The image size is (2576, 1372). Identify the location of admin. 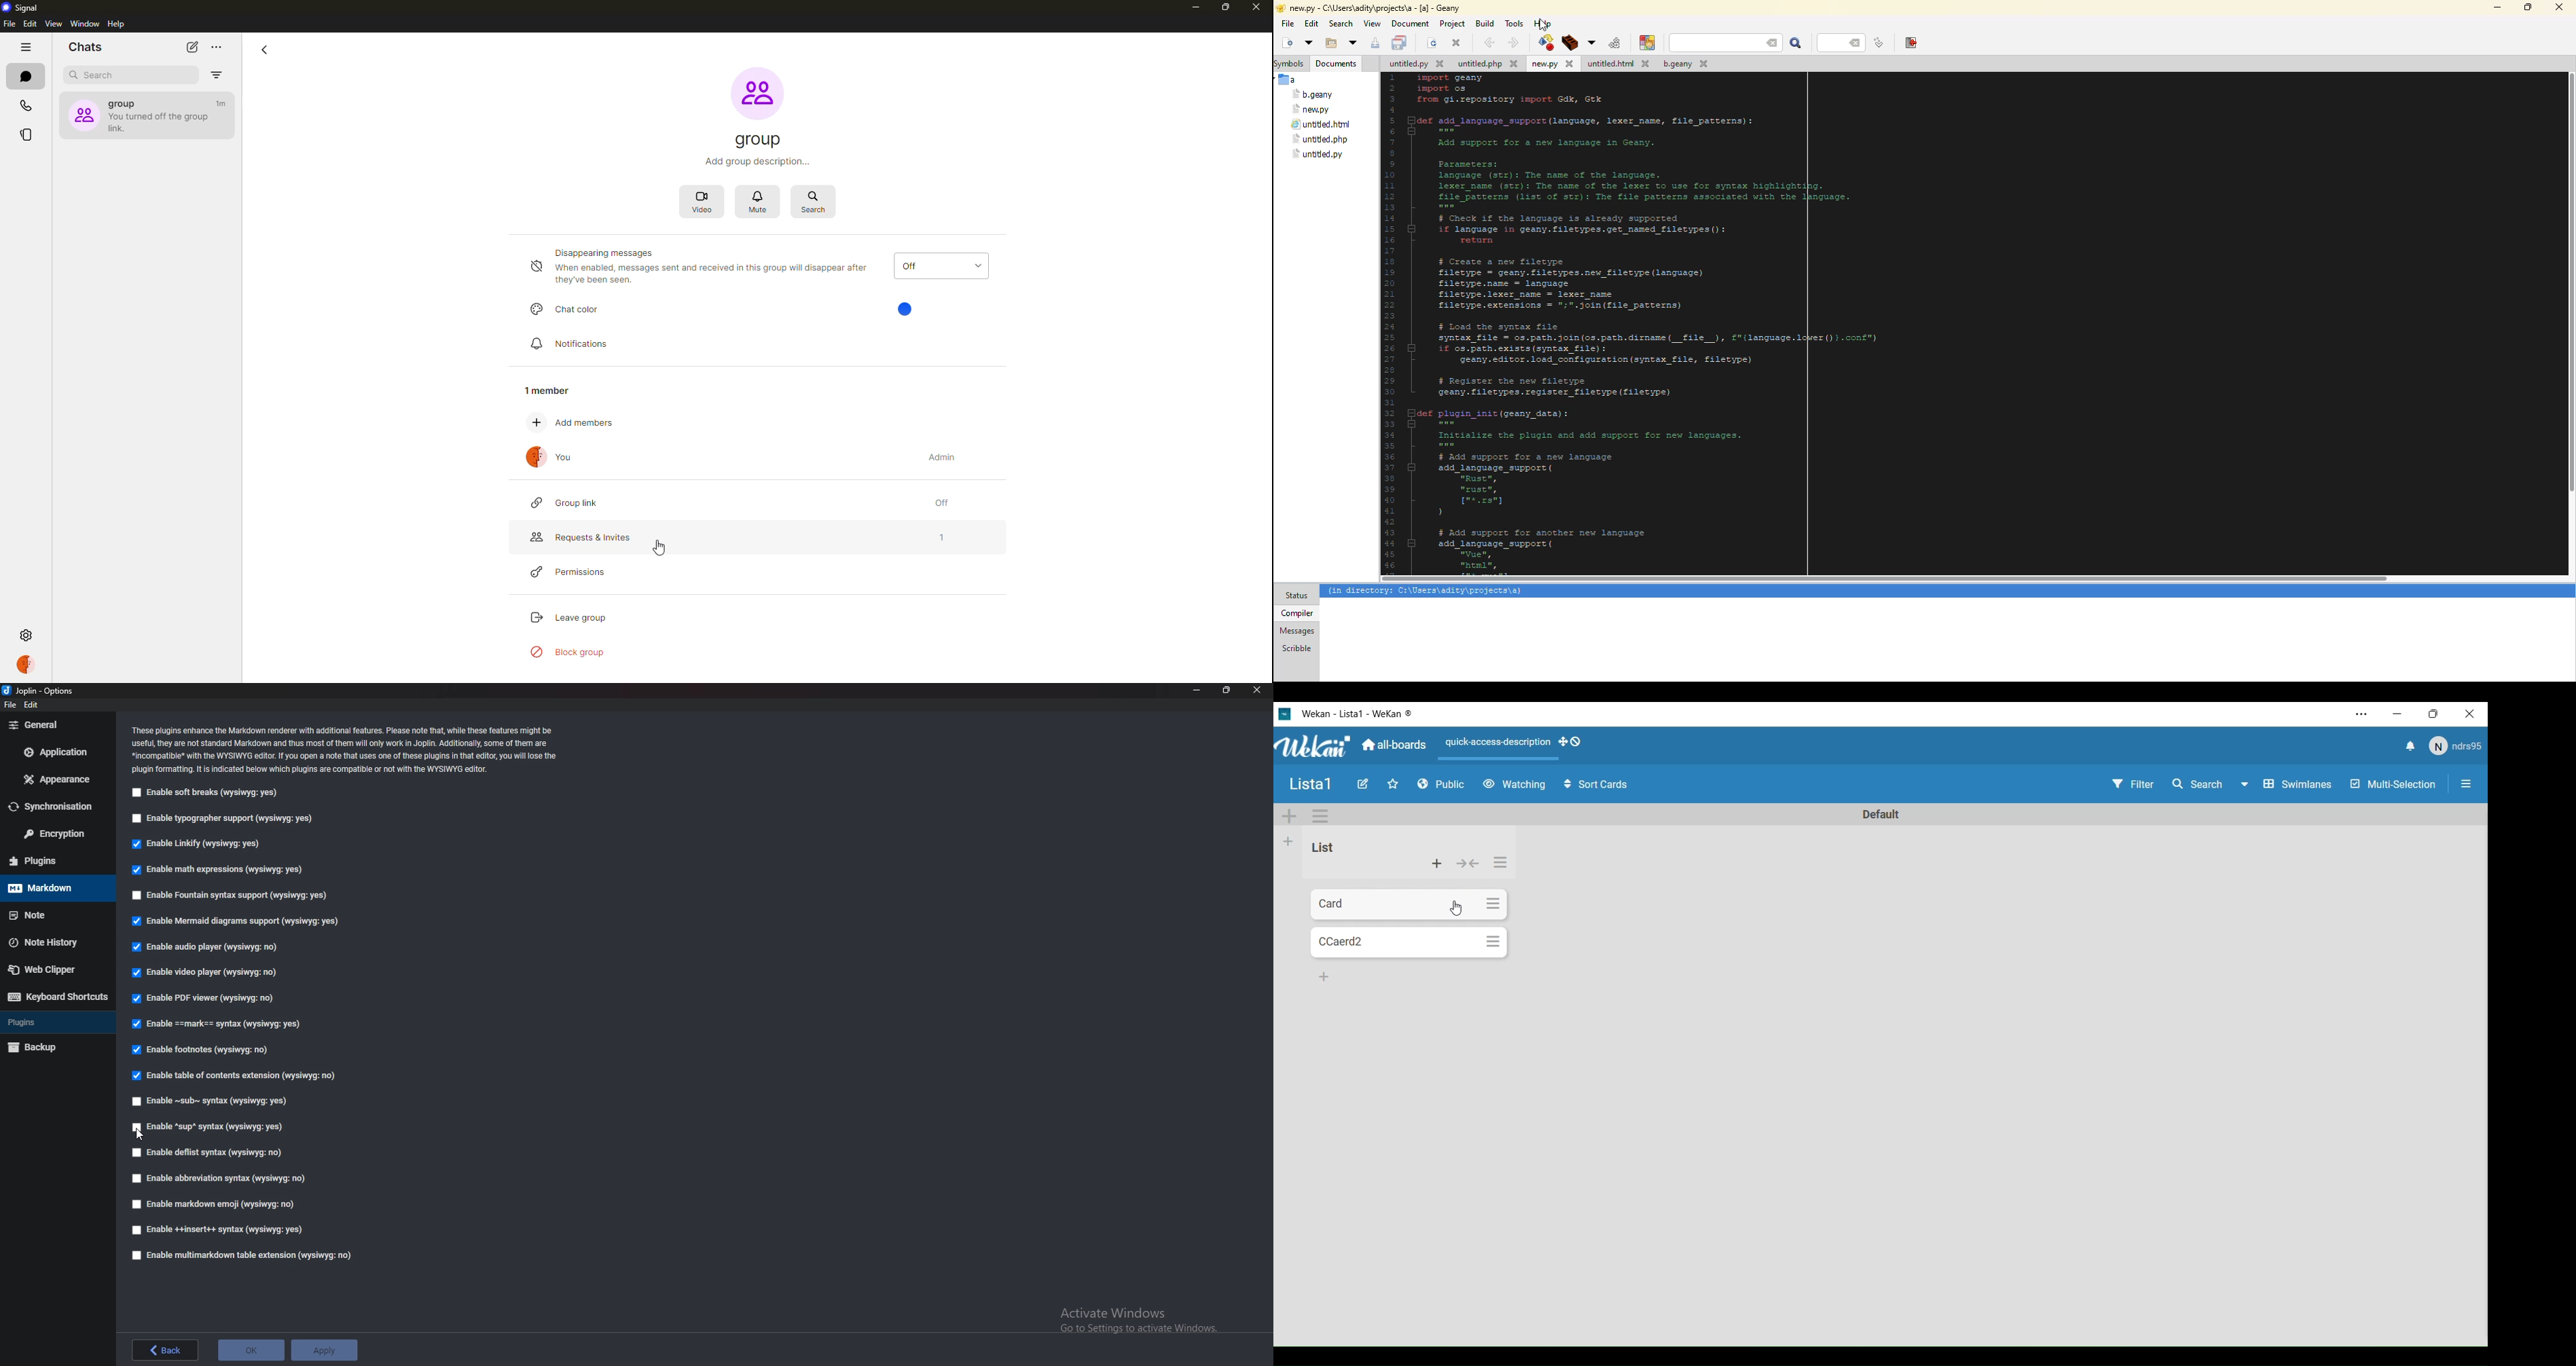
(942, 456).